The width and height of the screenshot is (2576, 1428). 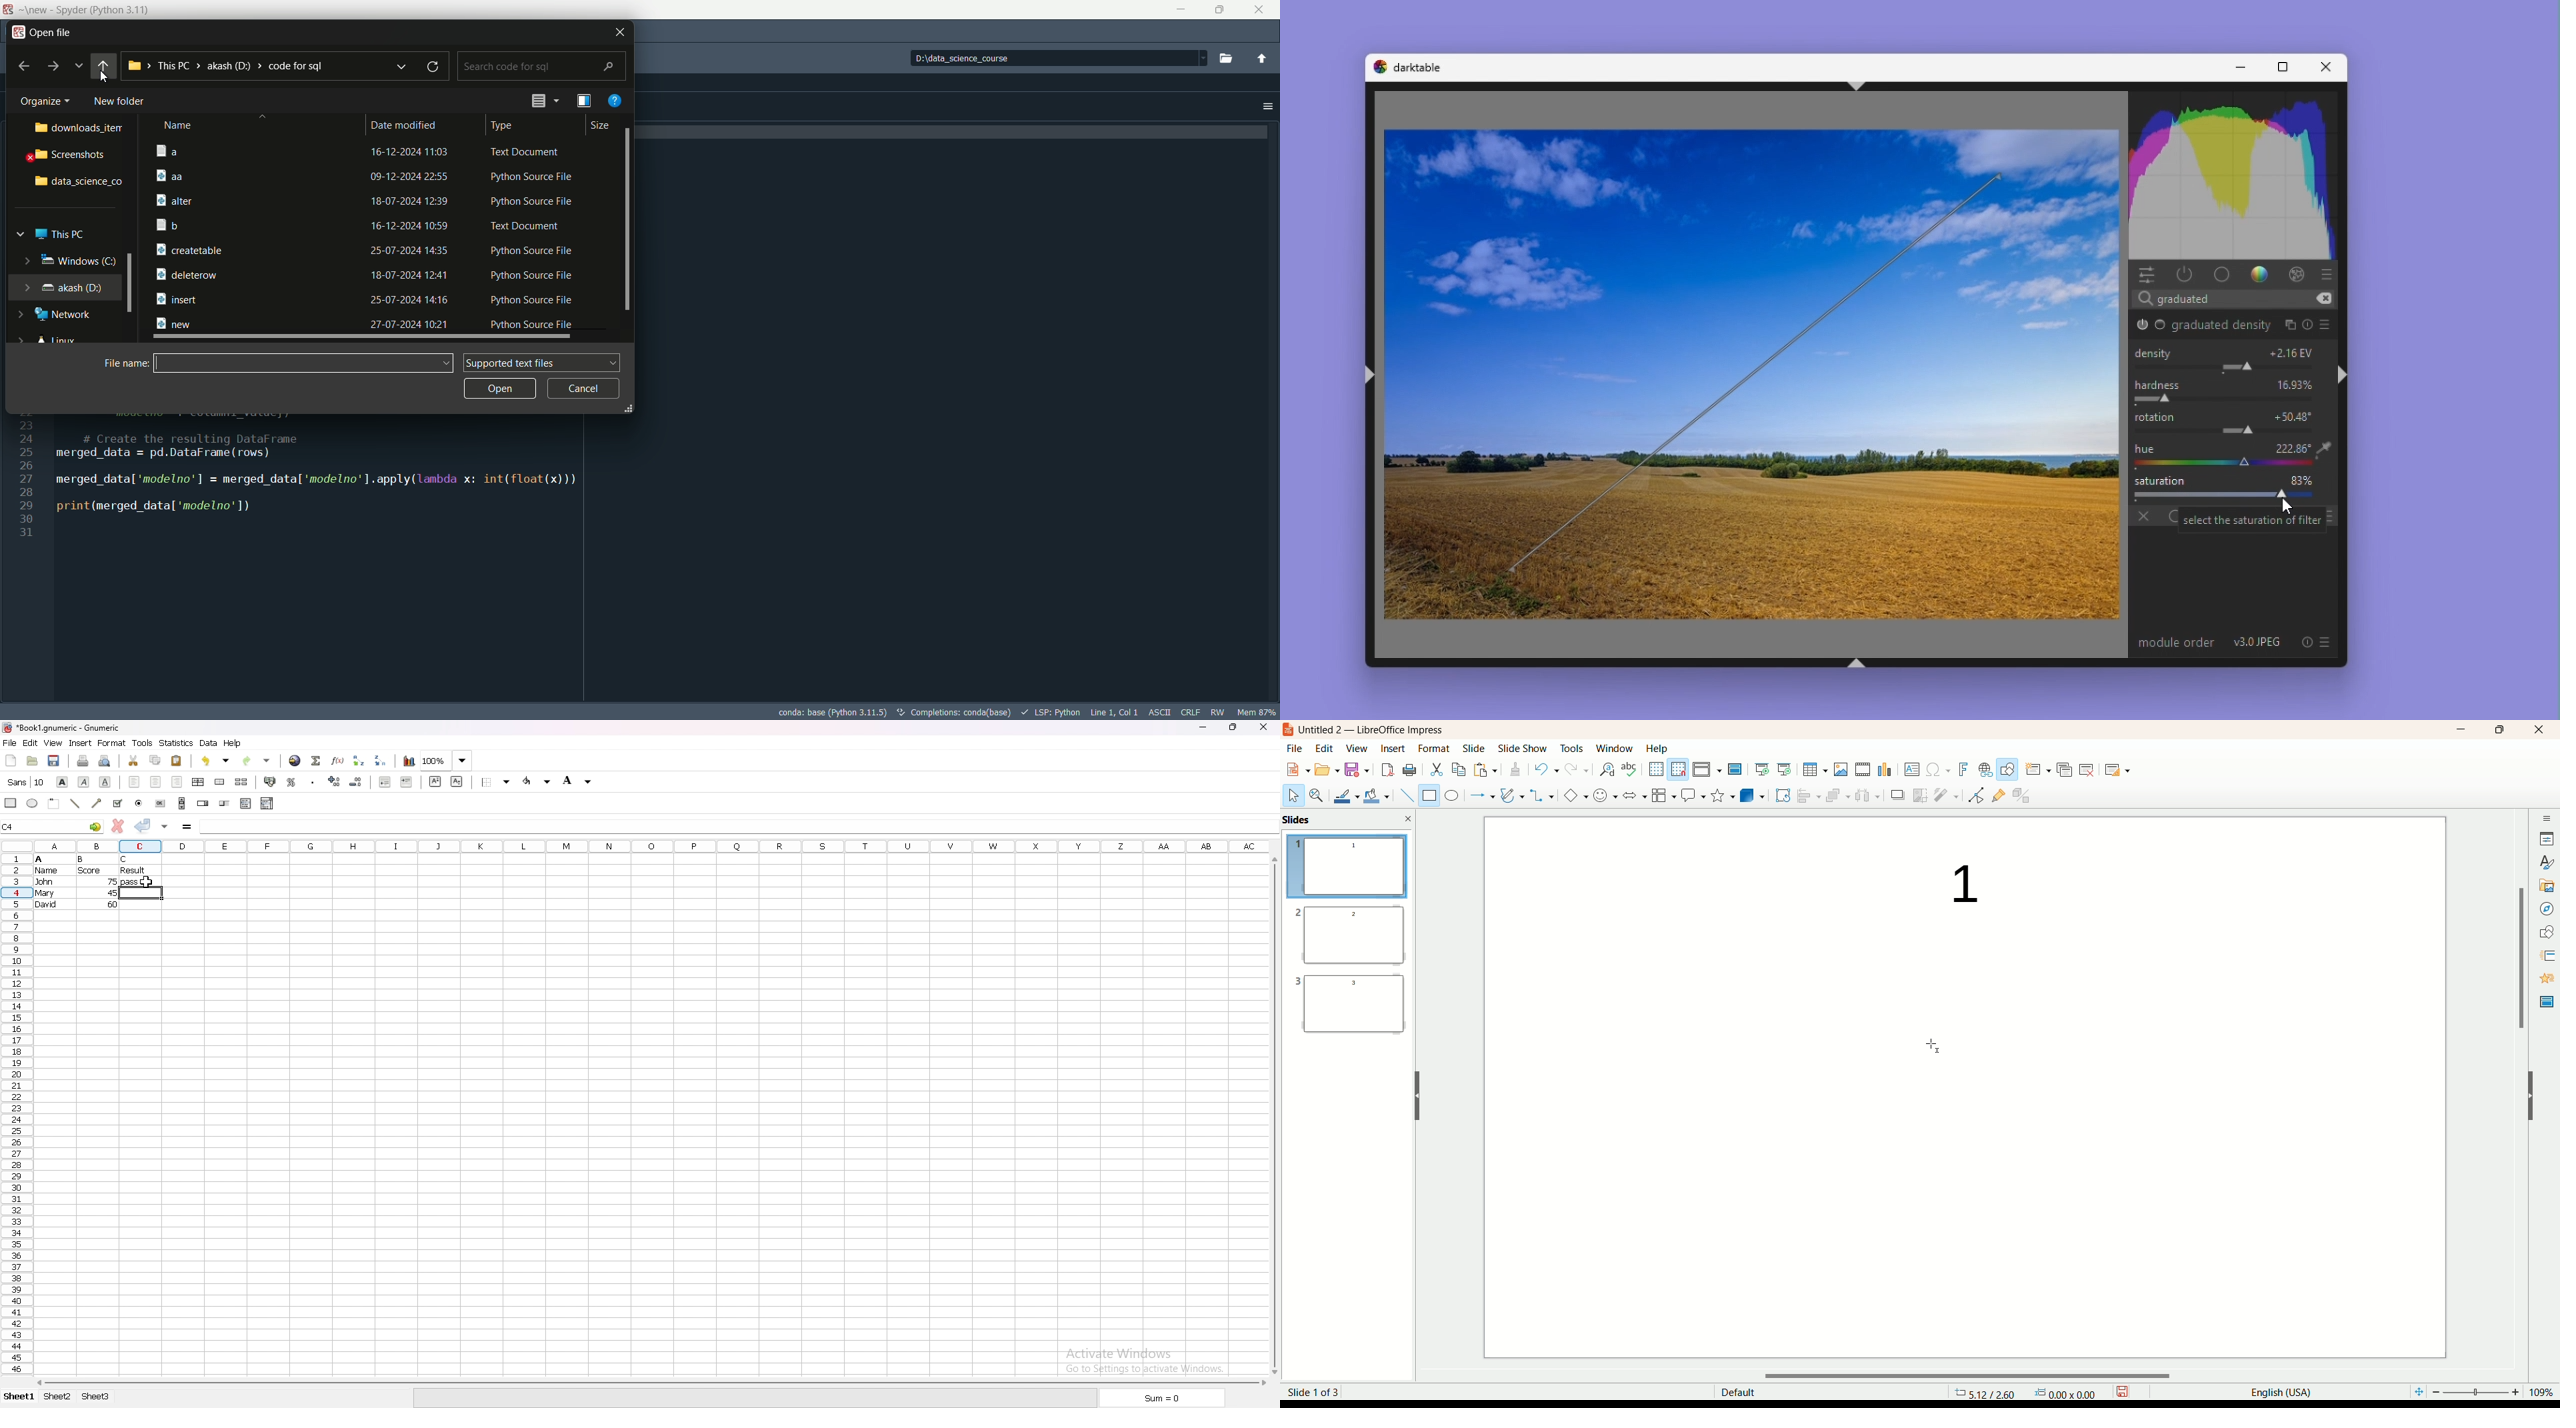 I want to click on preview pane, so click(x=585, y=100).